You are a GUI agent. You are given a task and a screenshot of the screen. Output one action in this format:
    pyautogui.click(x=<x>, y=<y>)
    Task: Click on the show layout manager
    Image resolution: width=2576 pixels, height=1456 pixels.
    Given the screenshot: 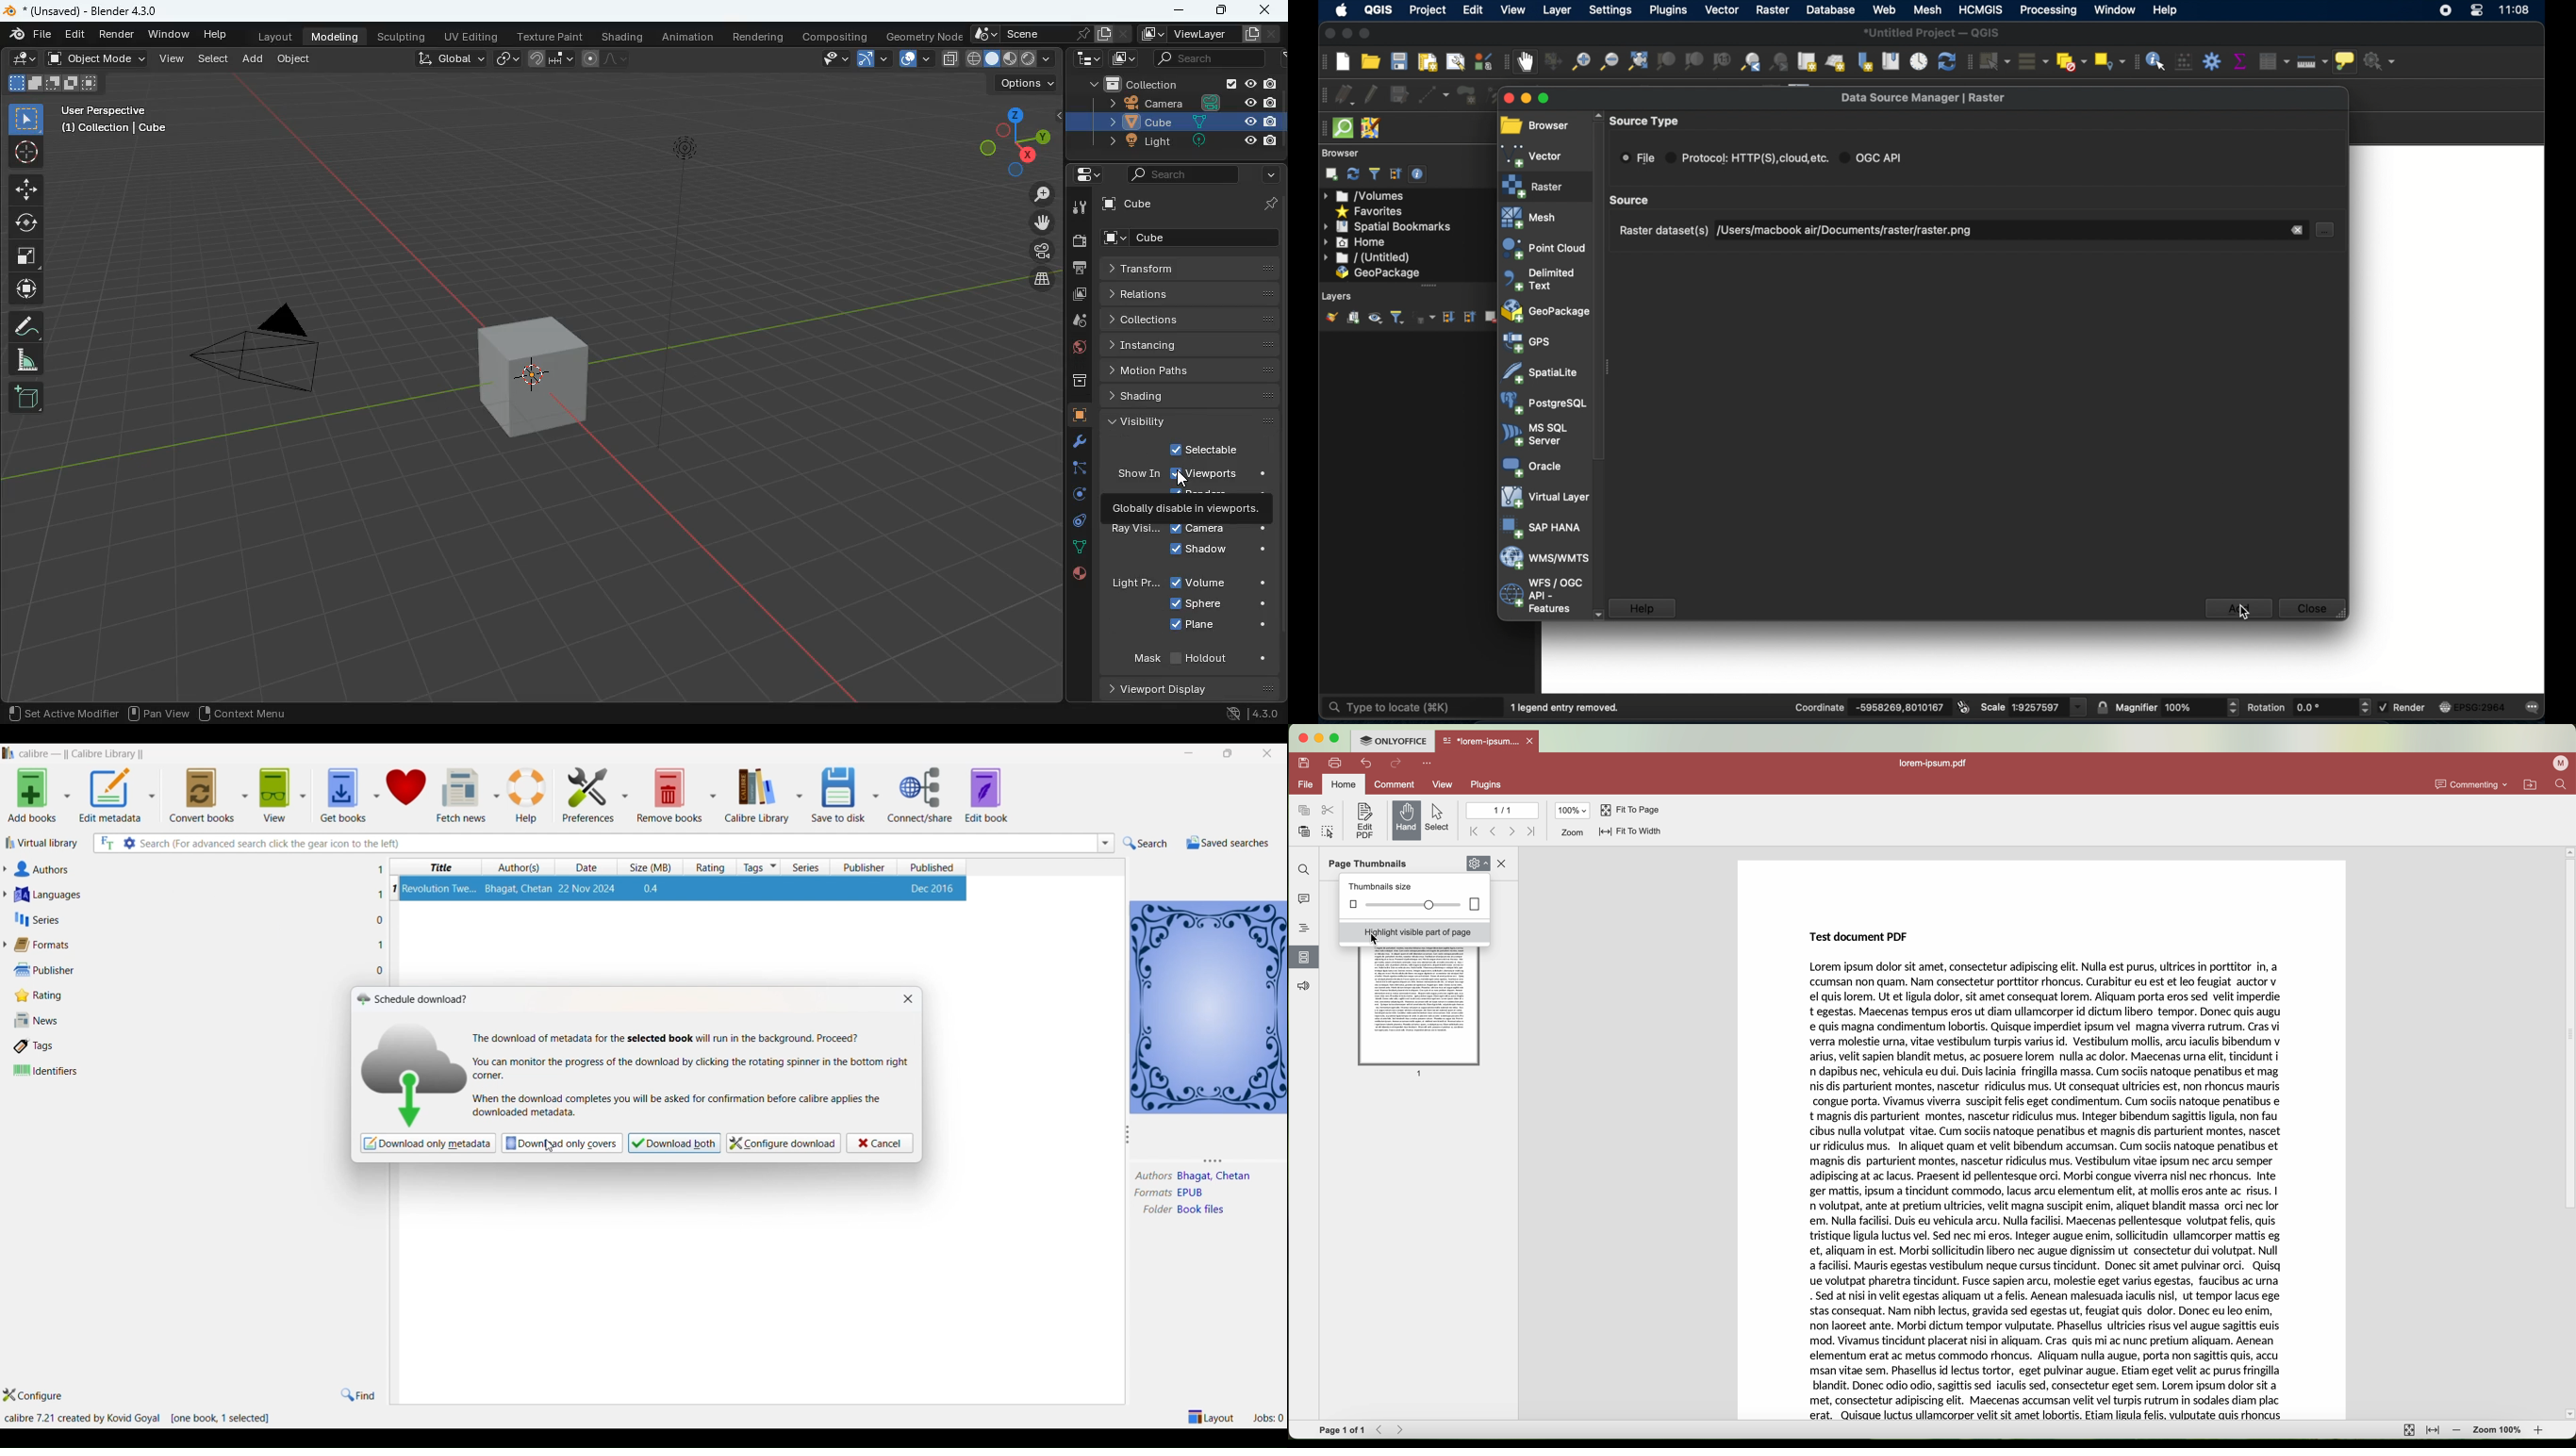 What is the action you would take?
    pyautogui.click(x=1454, y=62)
    